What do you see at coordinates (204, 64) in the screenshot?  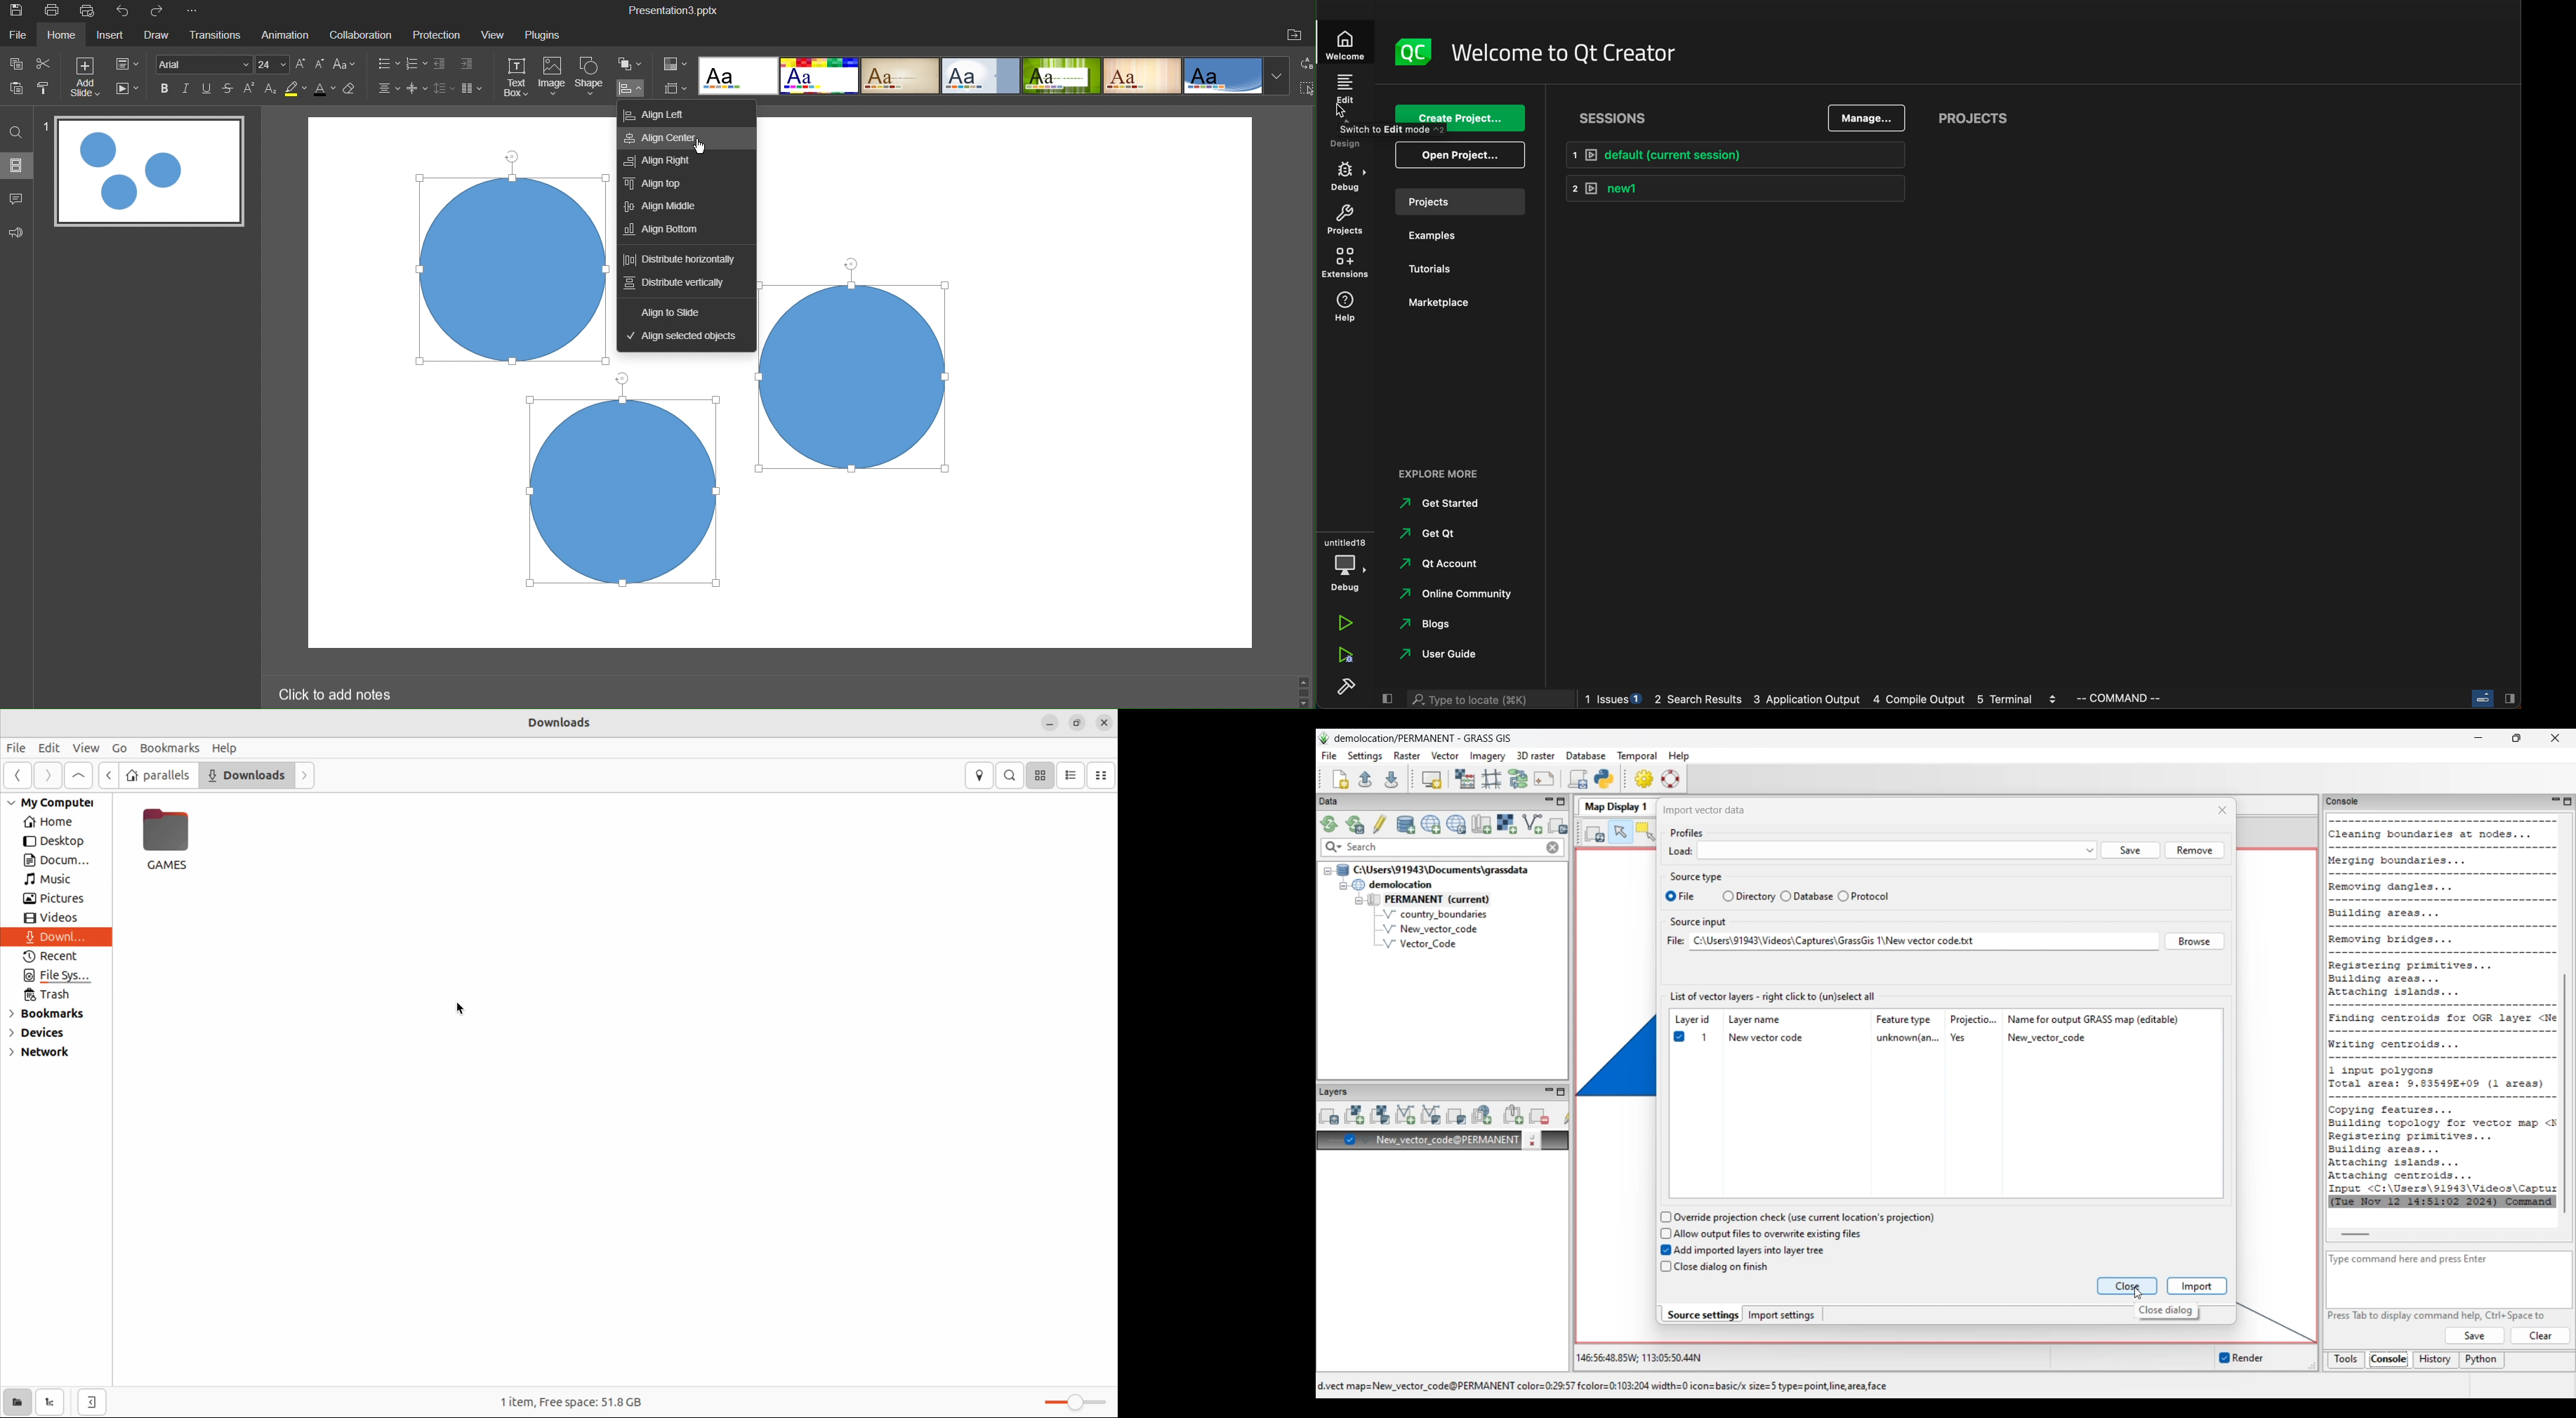 I see `Font` at bounding box center [204, 64].